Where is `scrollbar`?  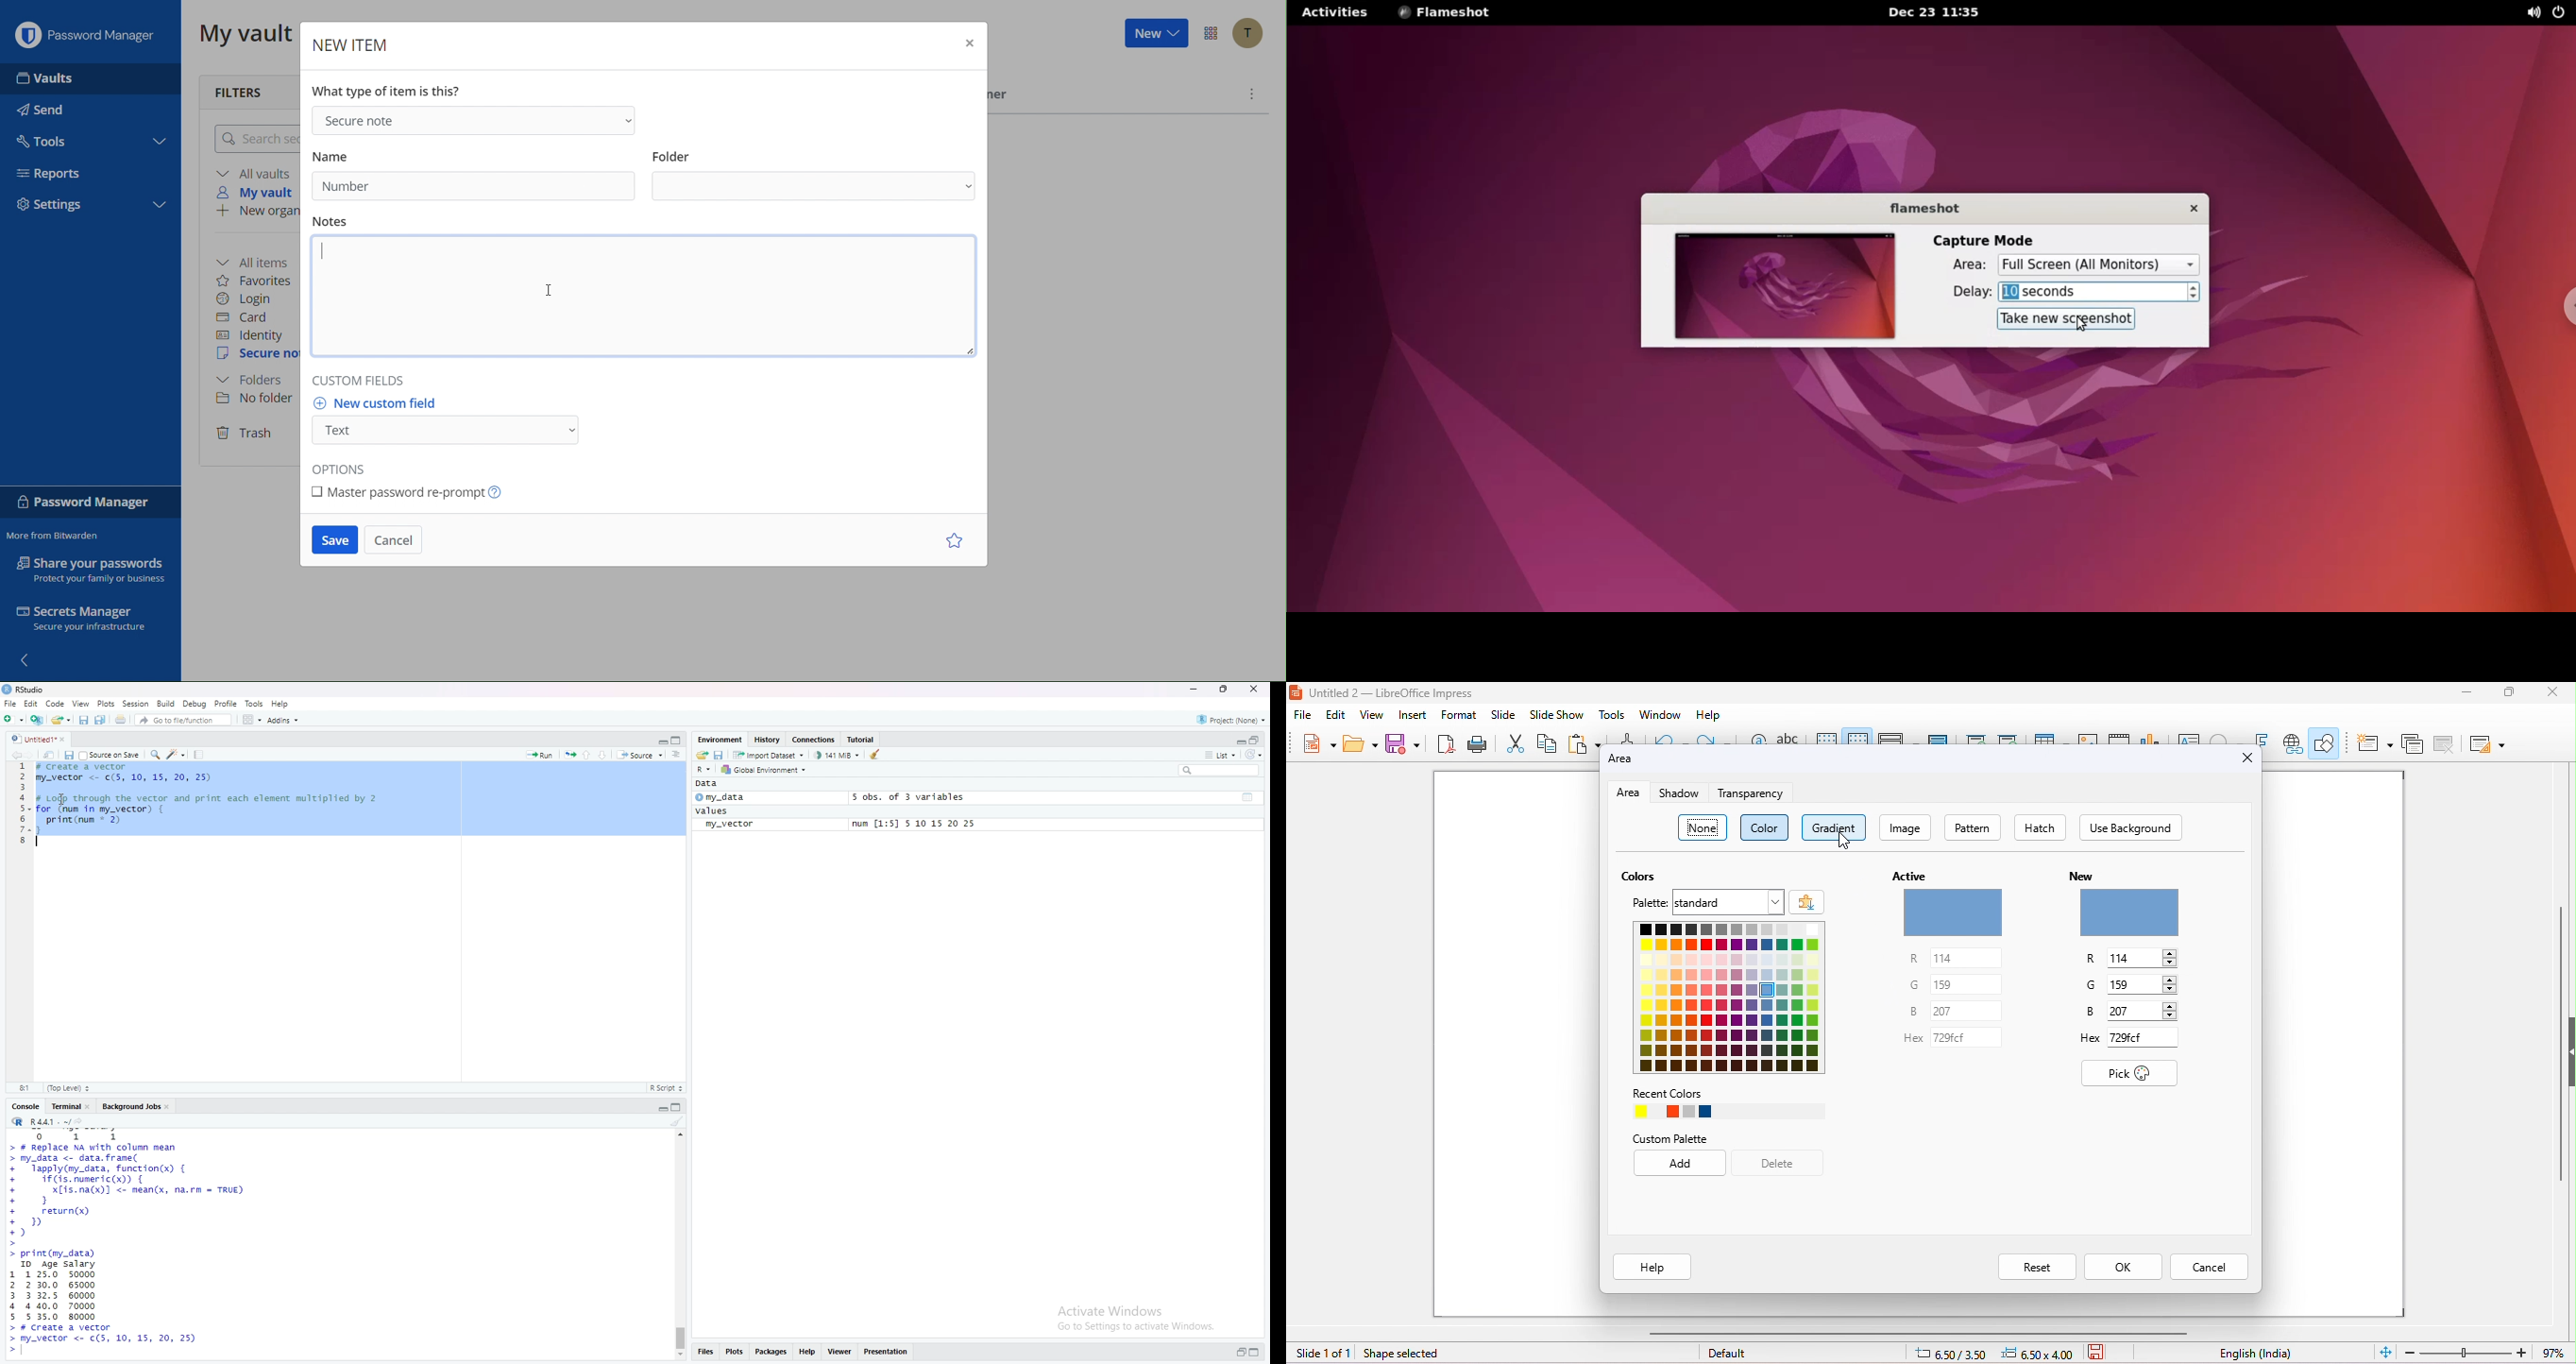
scrollbar is located at coordinates (680, 1244).